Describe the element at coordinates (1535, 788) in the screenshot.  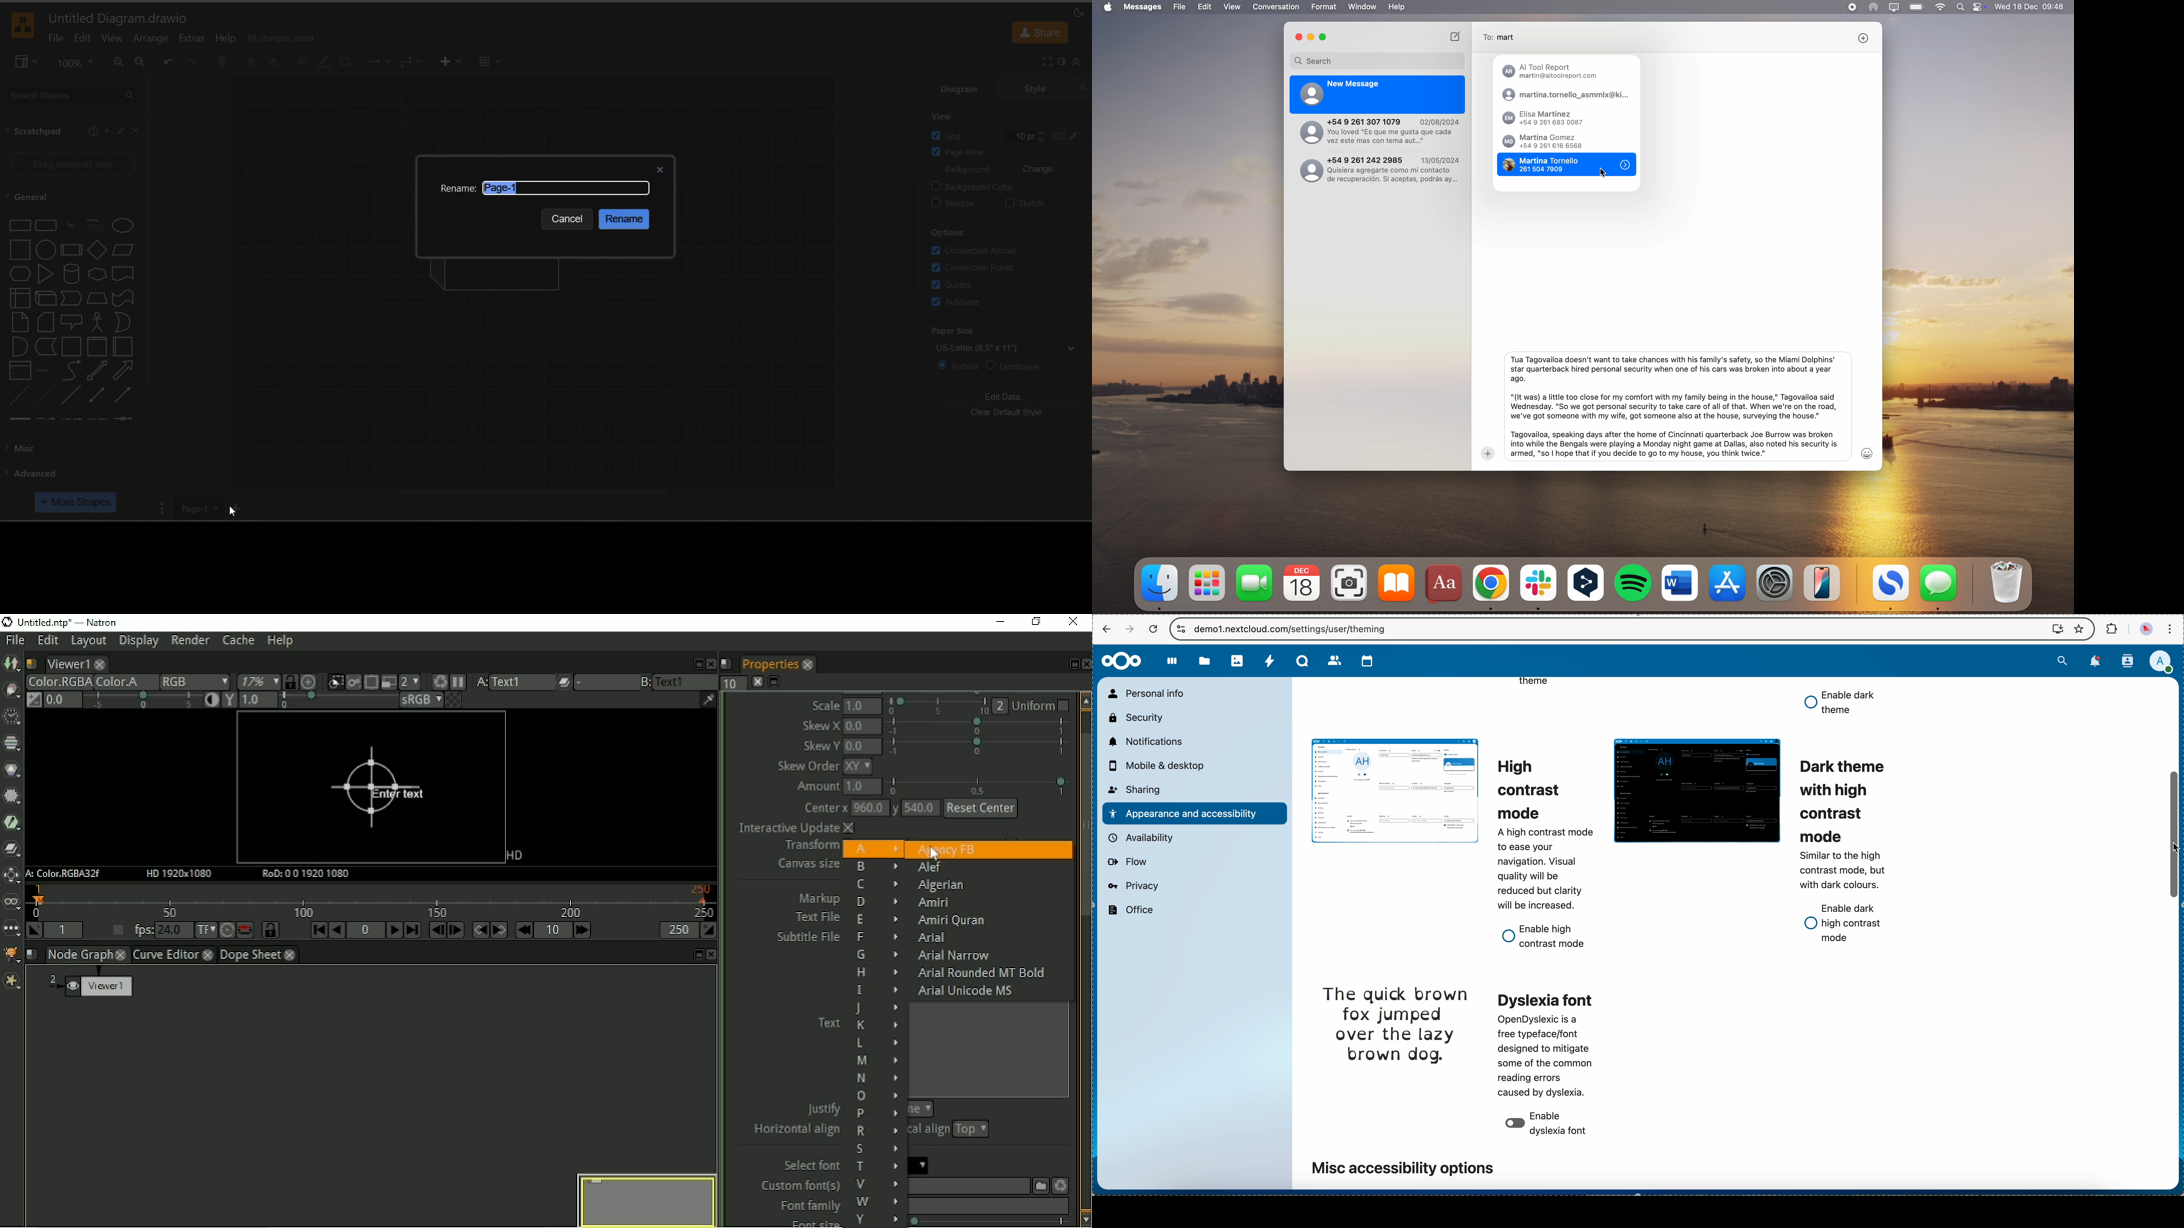
I see `high contrast mode` at that location.